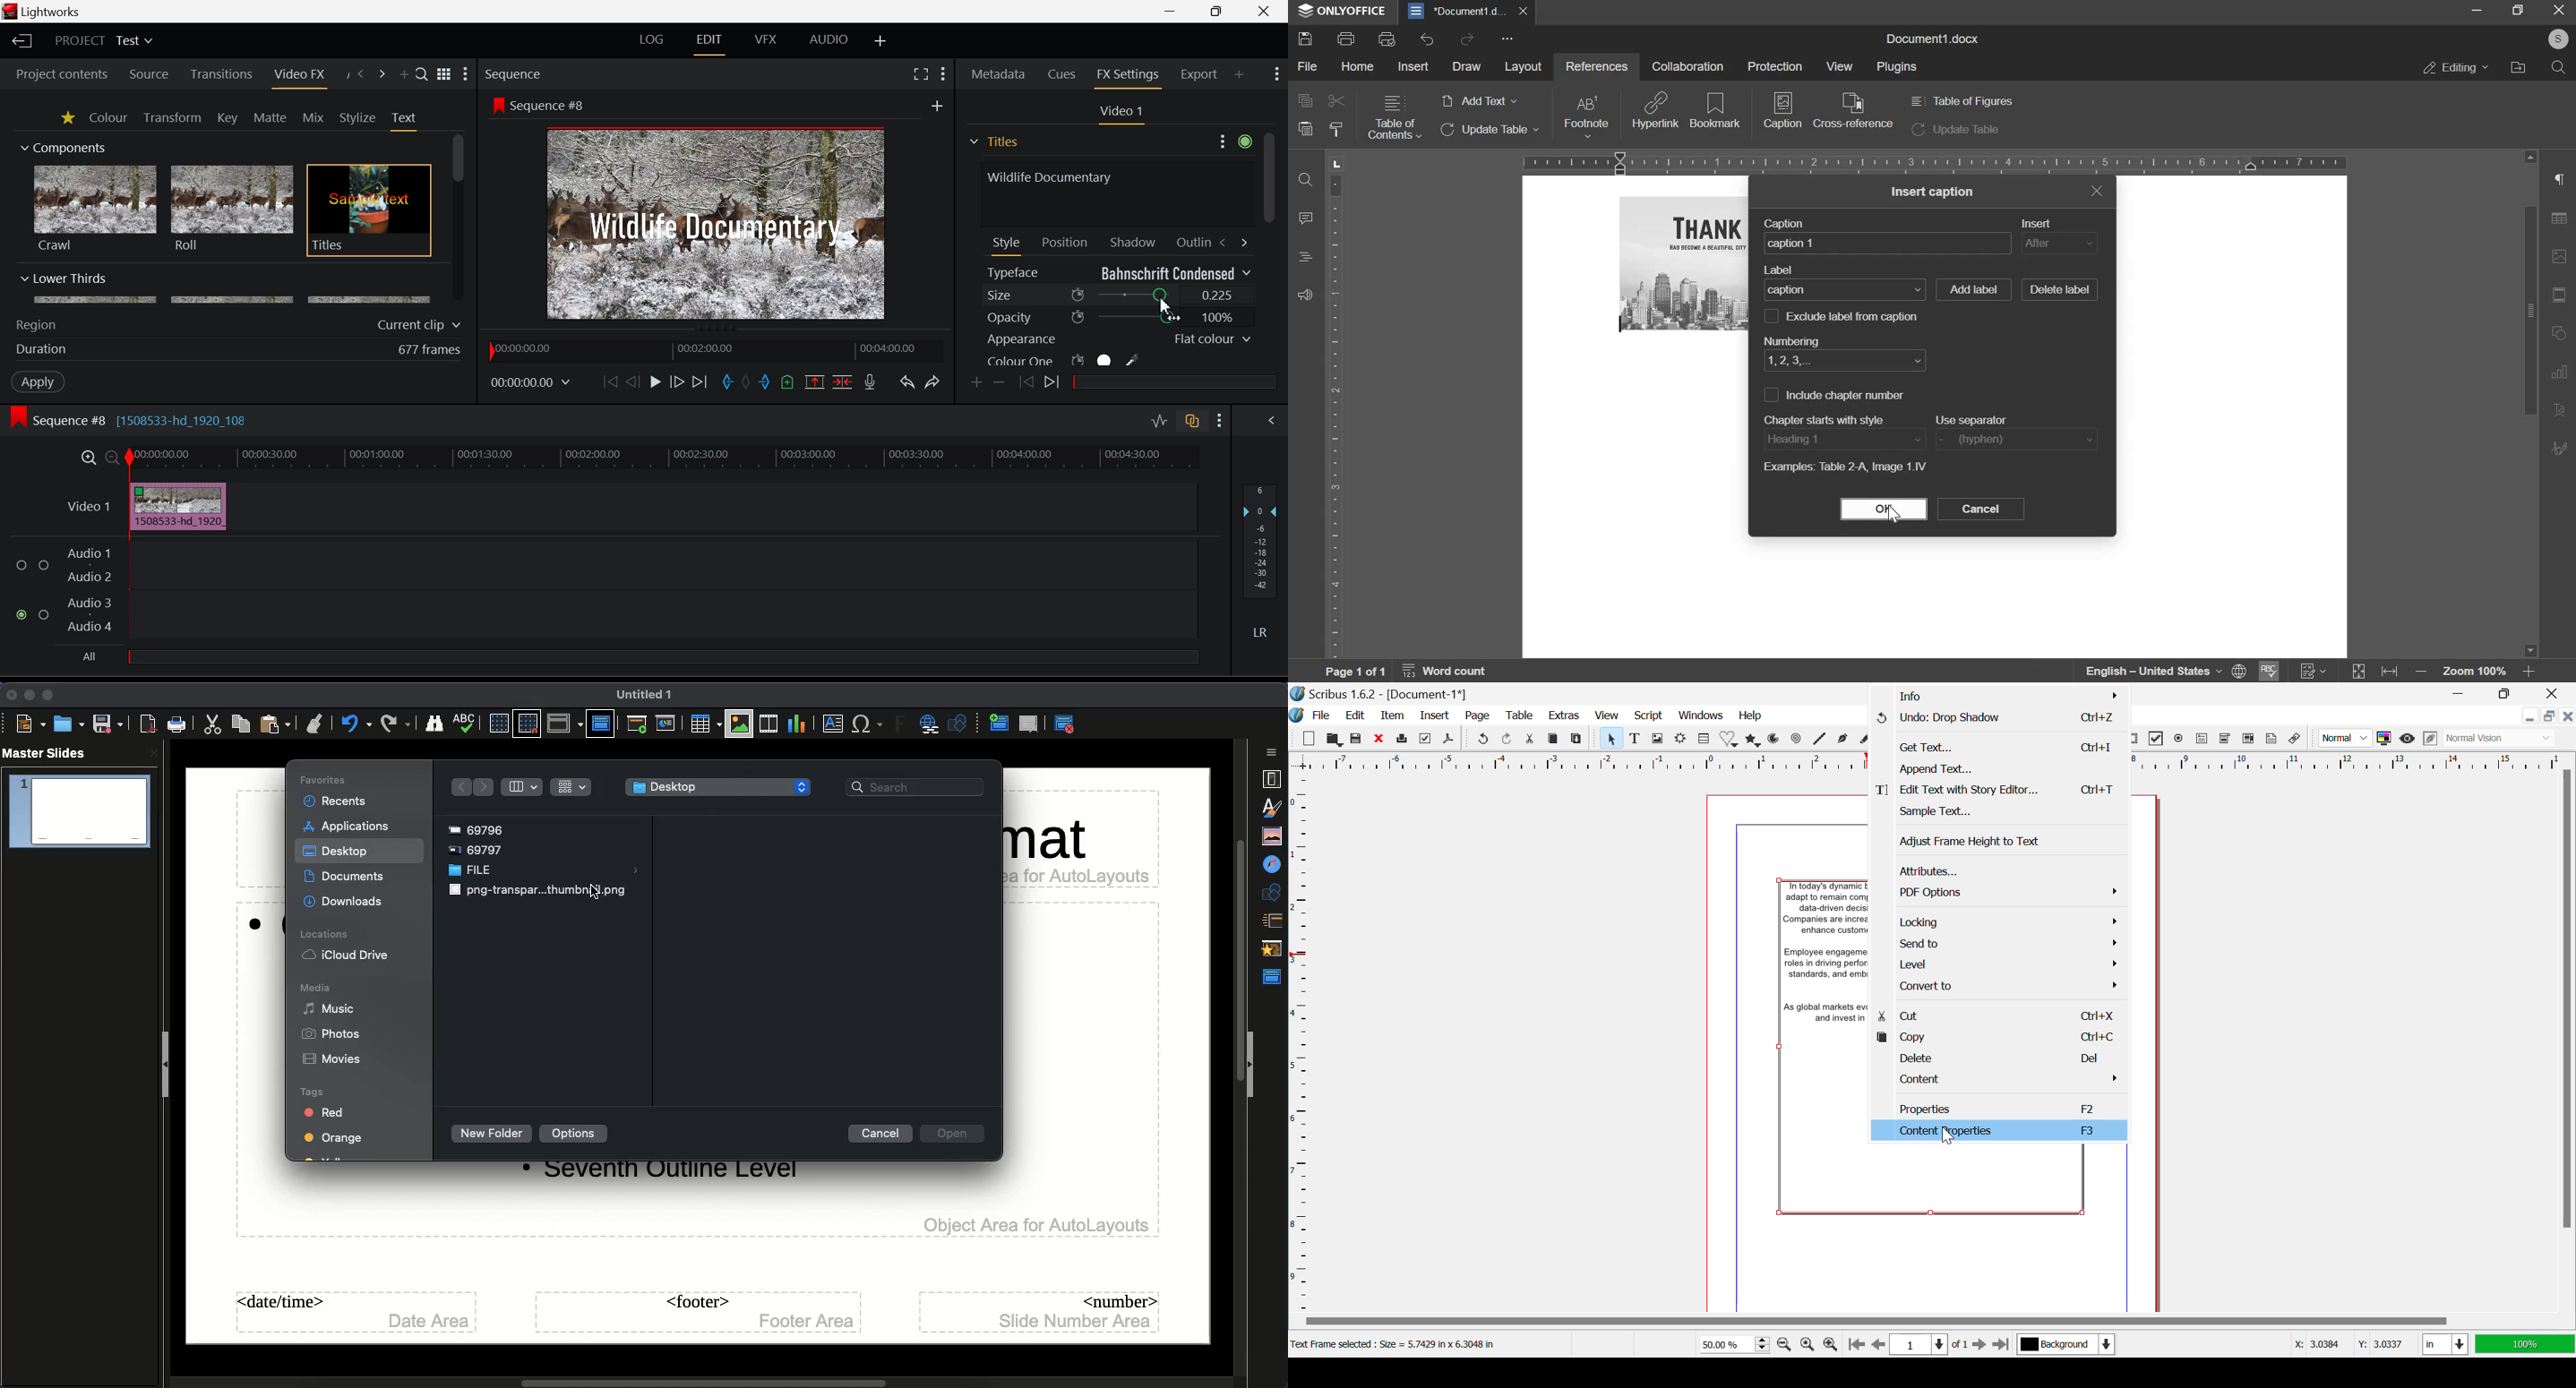 Image resolution: width=2576 pixels, height=1400 pixels. What do you see at coordinates (1346, 37) in the screenshot?
I see `print` at bounding box center [1346, 37].